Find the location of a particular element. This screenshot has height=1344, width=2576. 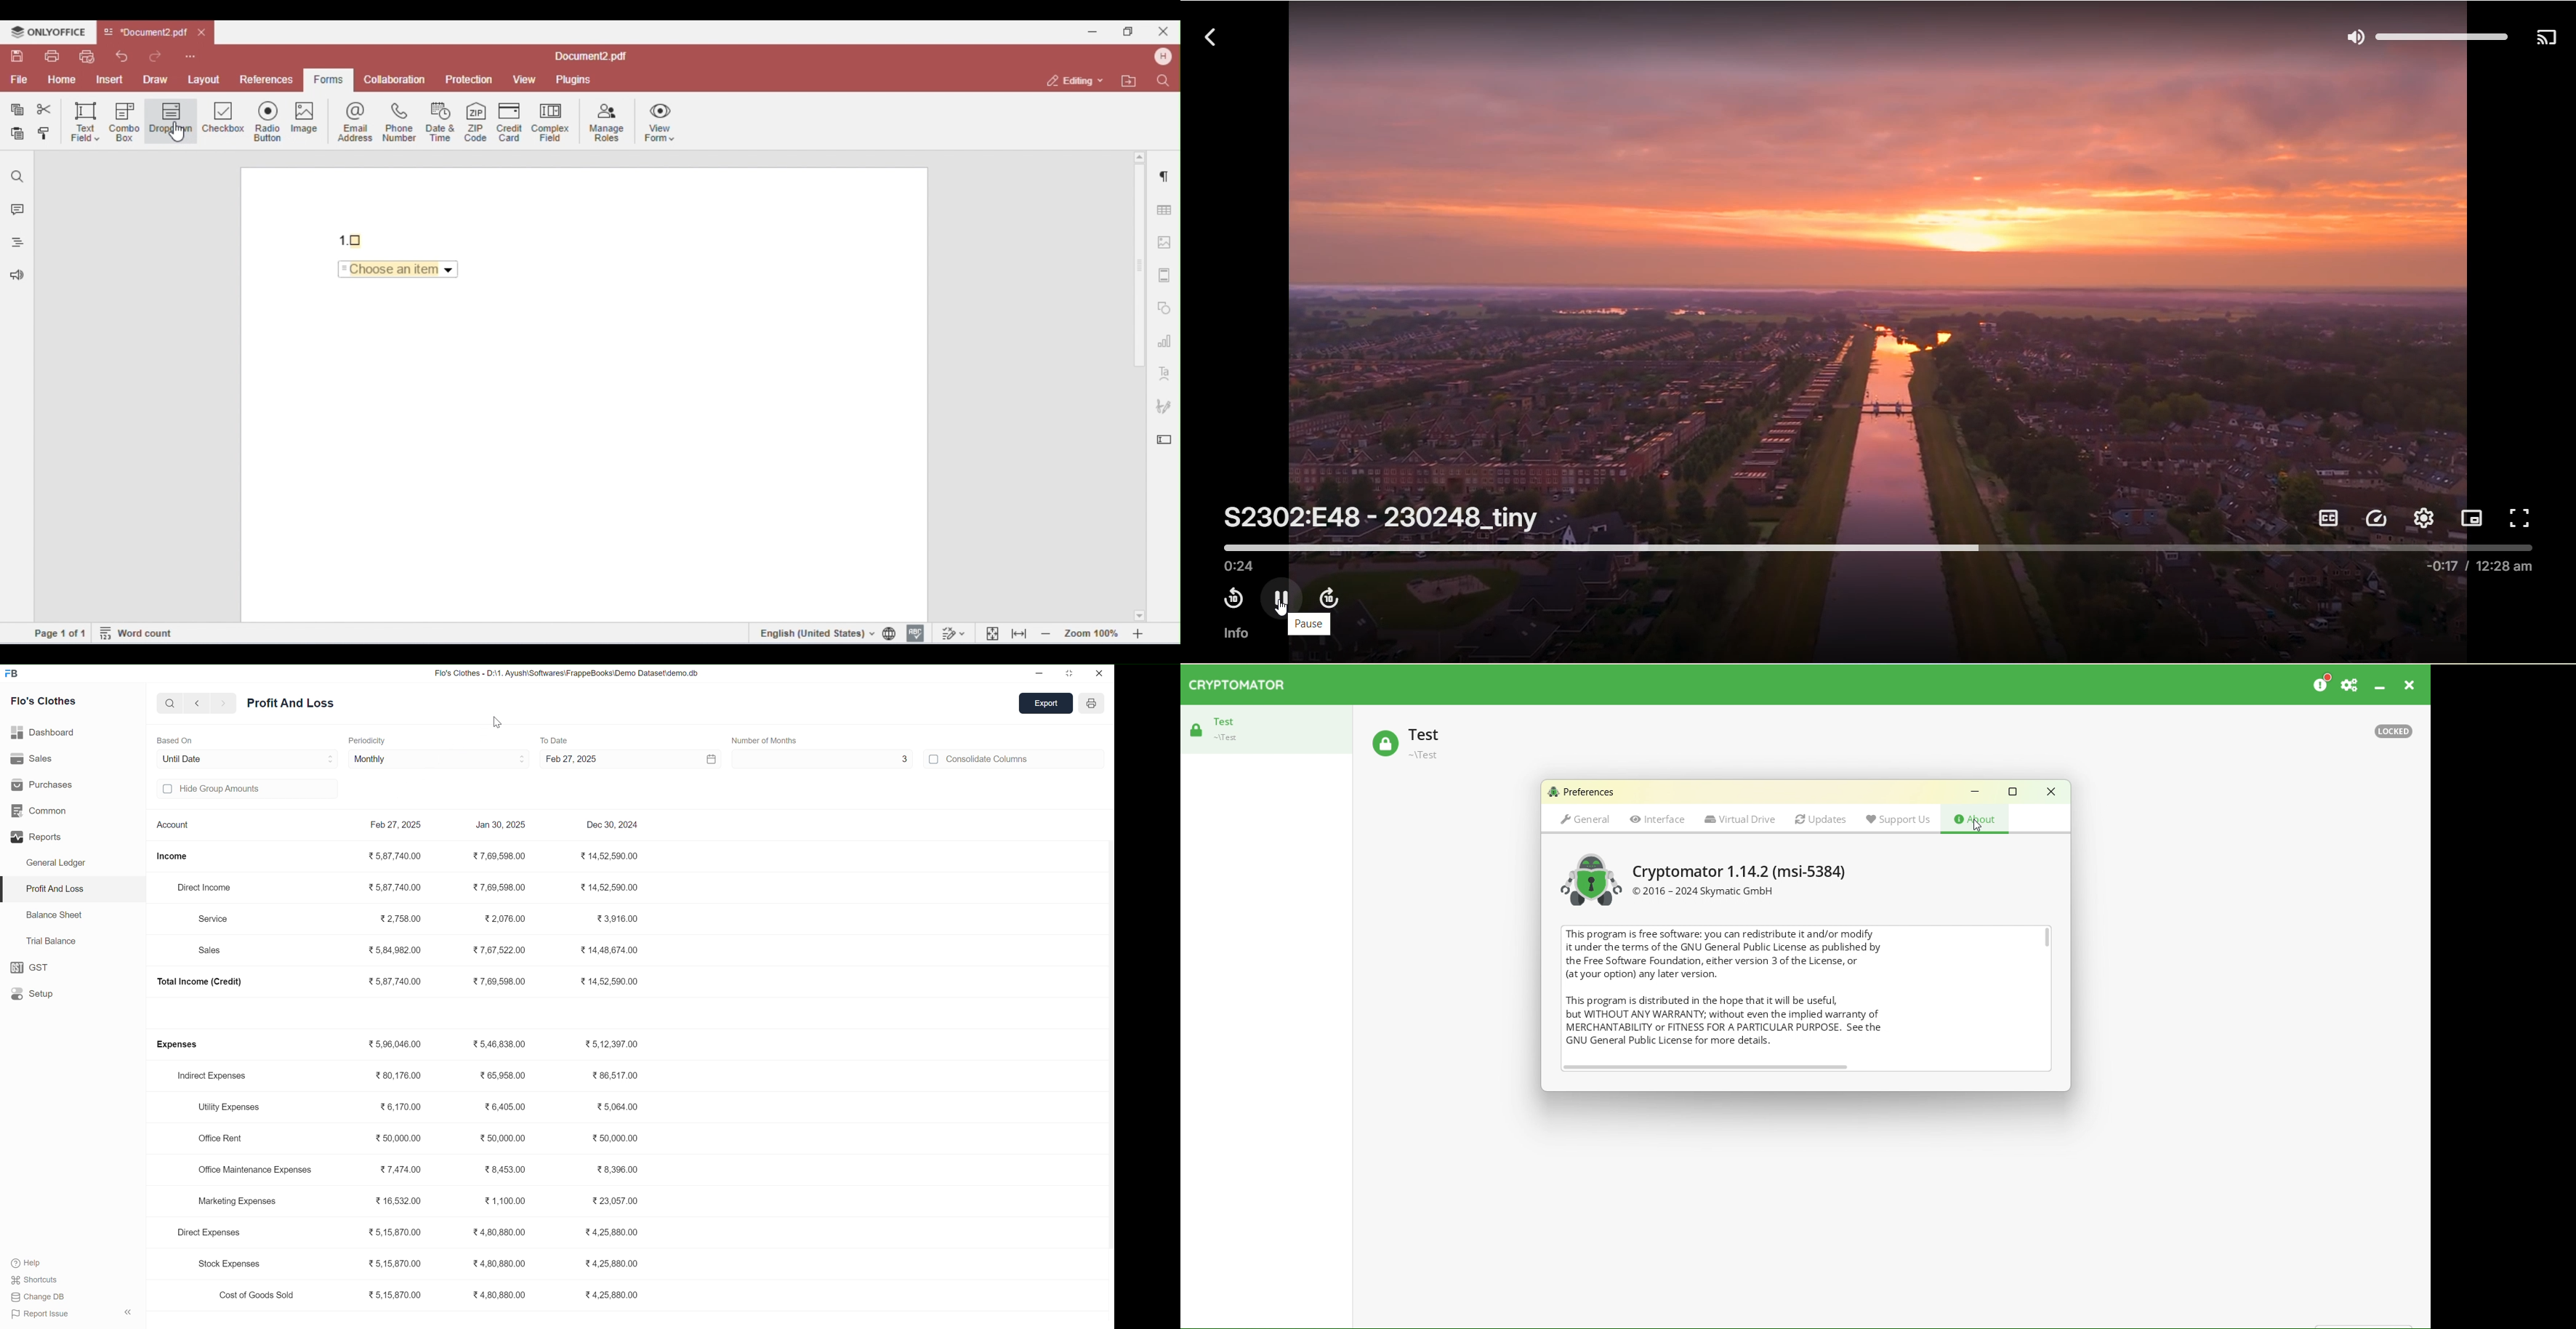

Reports is located at coordinates (43, 838).